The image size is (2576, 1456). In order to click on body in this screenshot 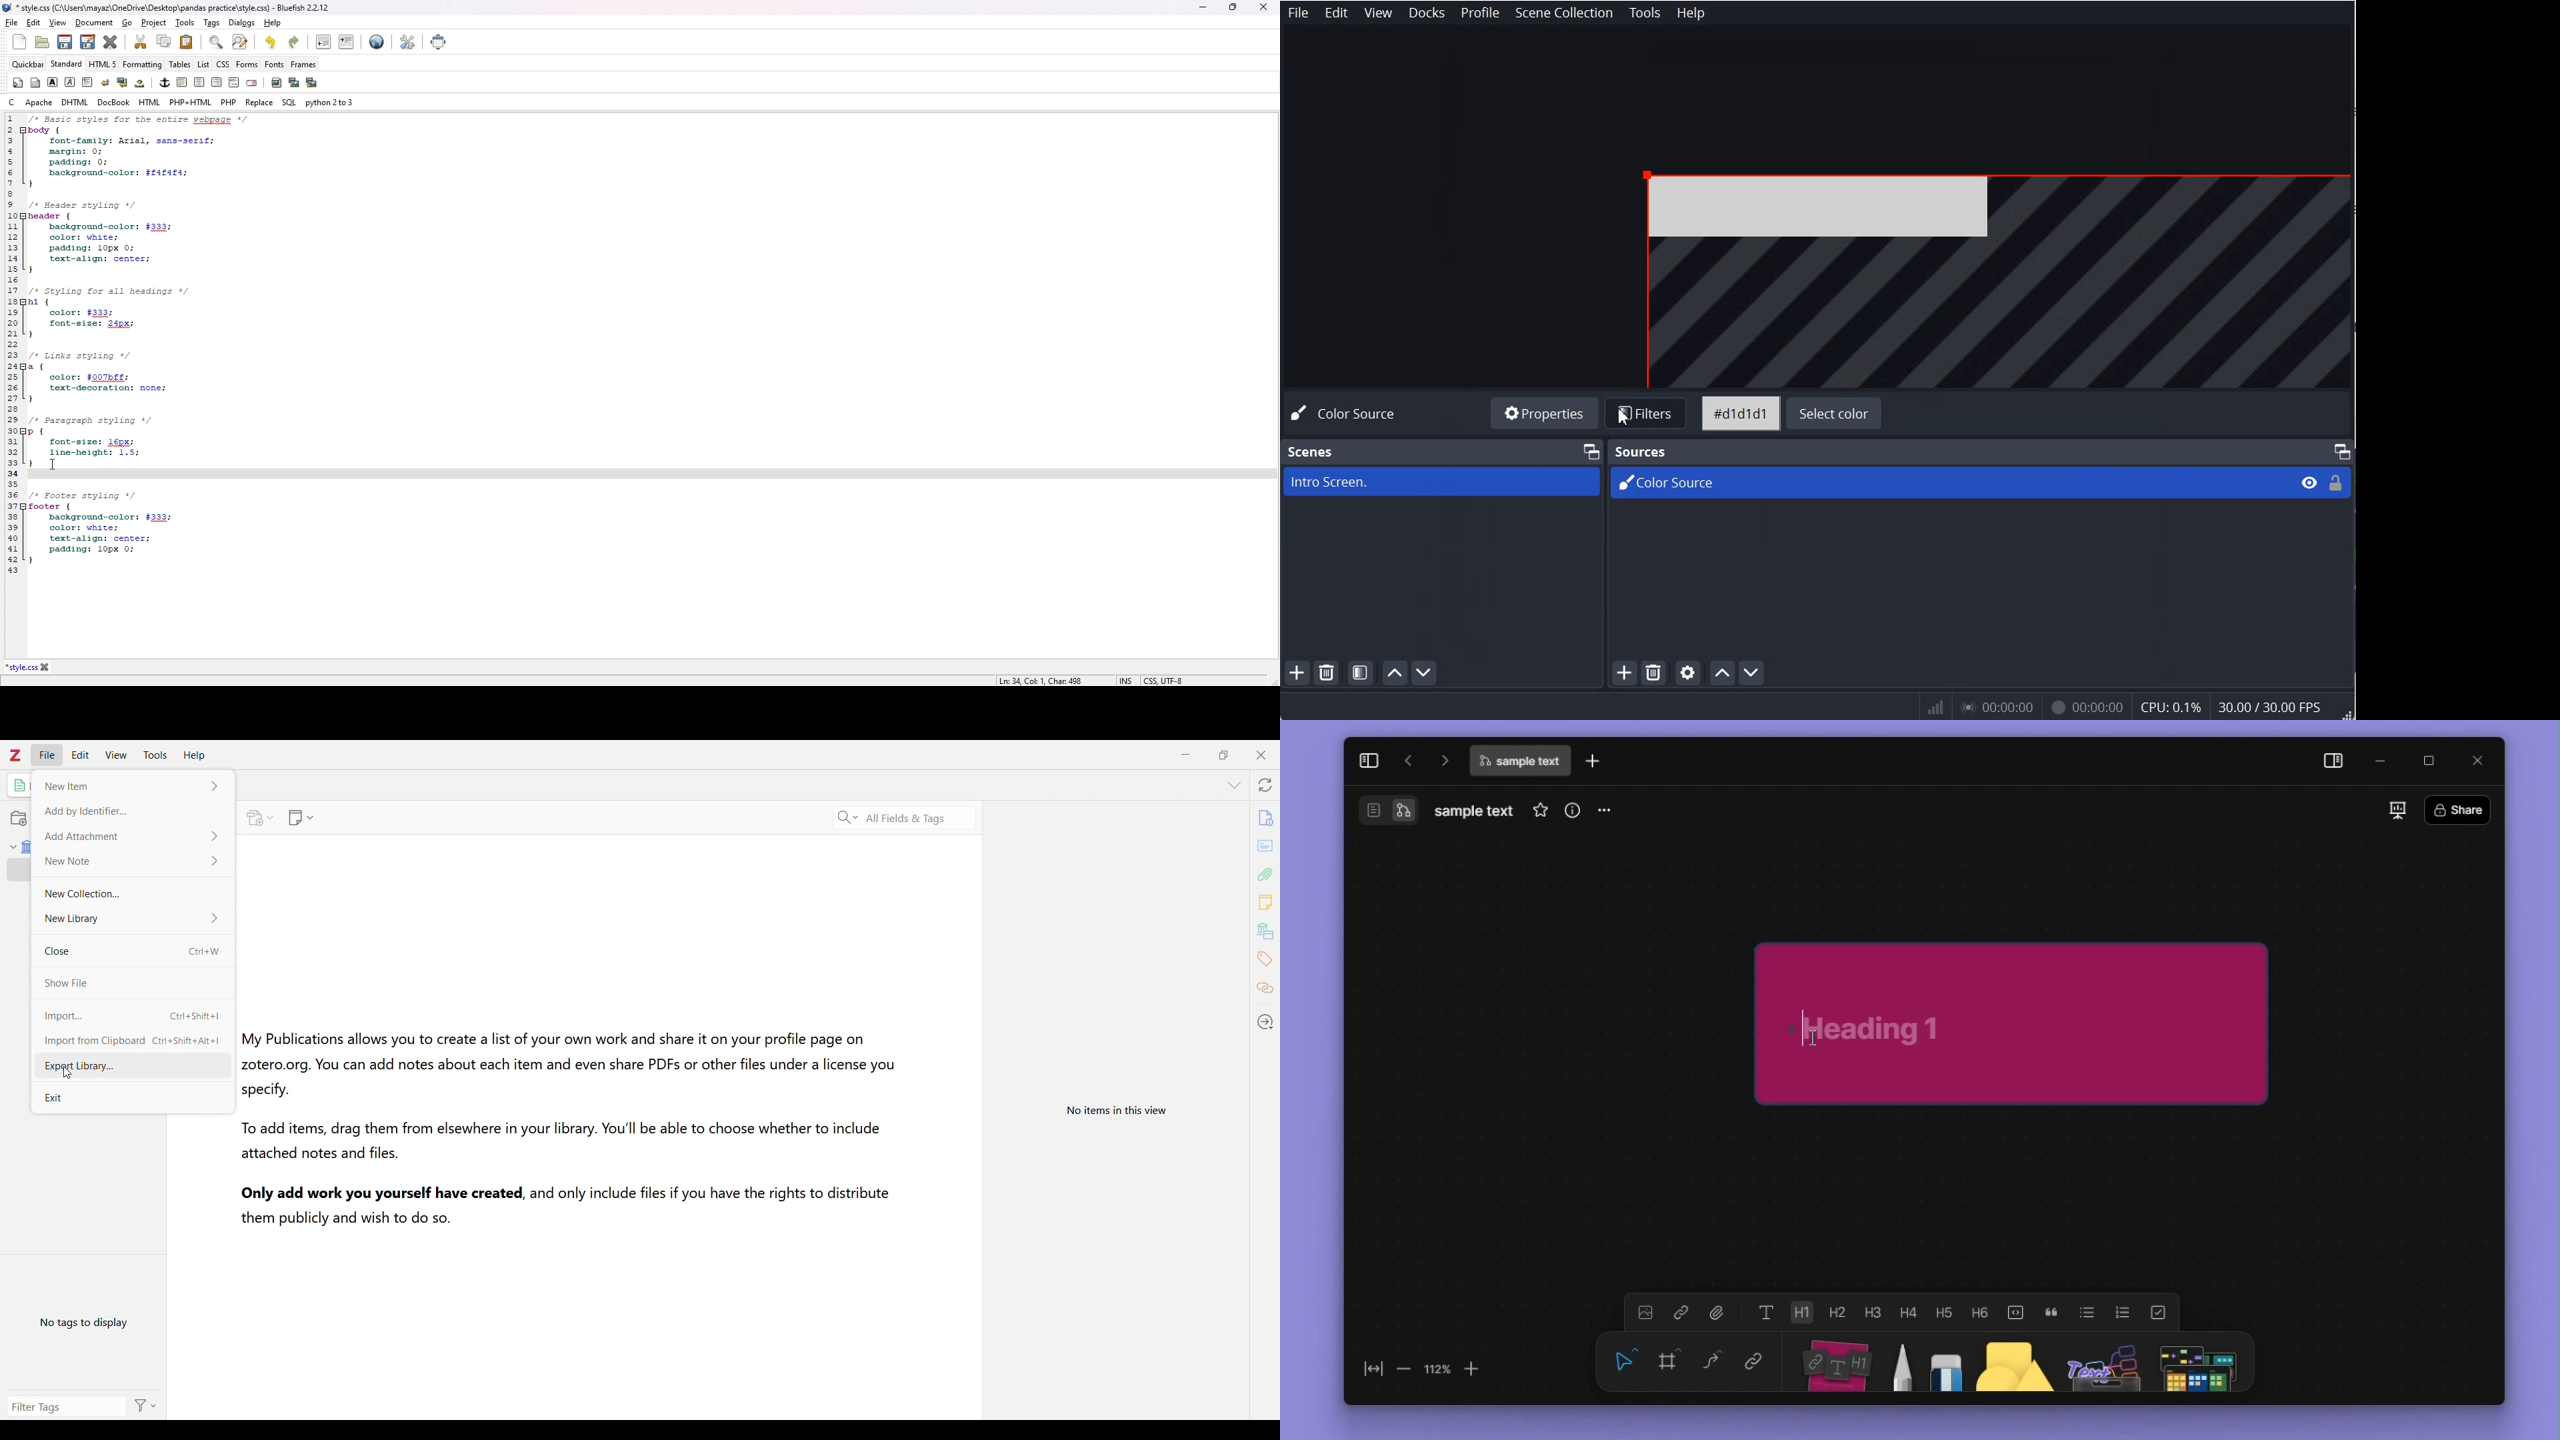, I will do `click(35, 83)`.